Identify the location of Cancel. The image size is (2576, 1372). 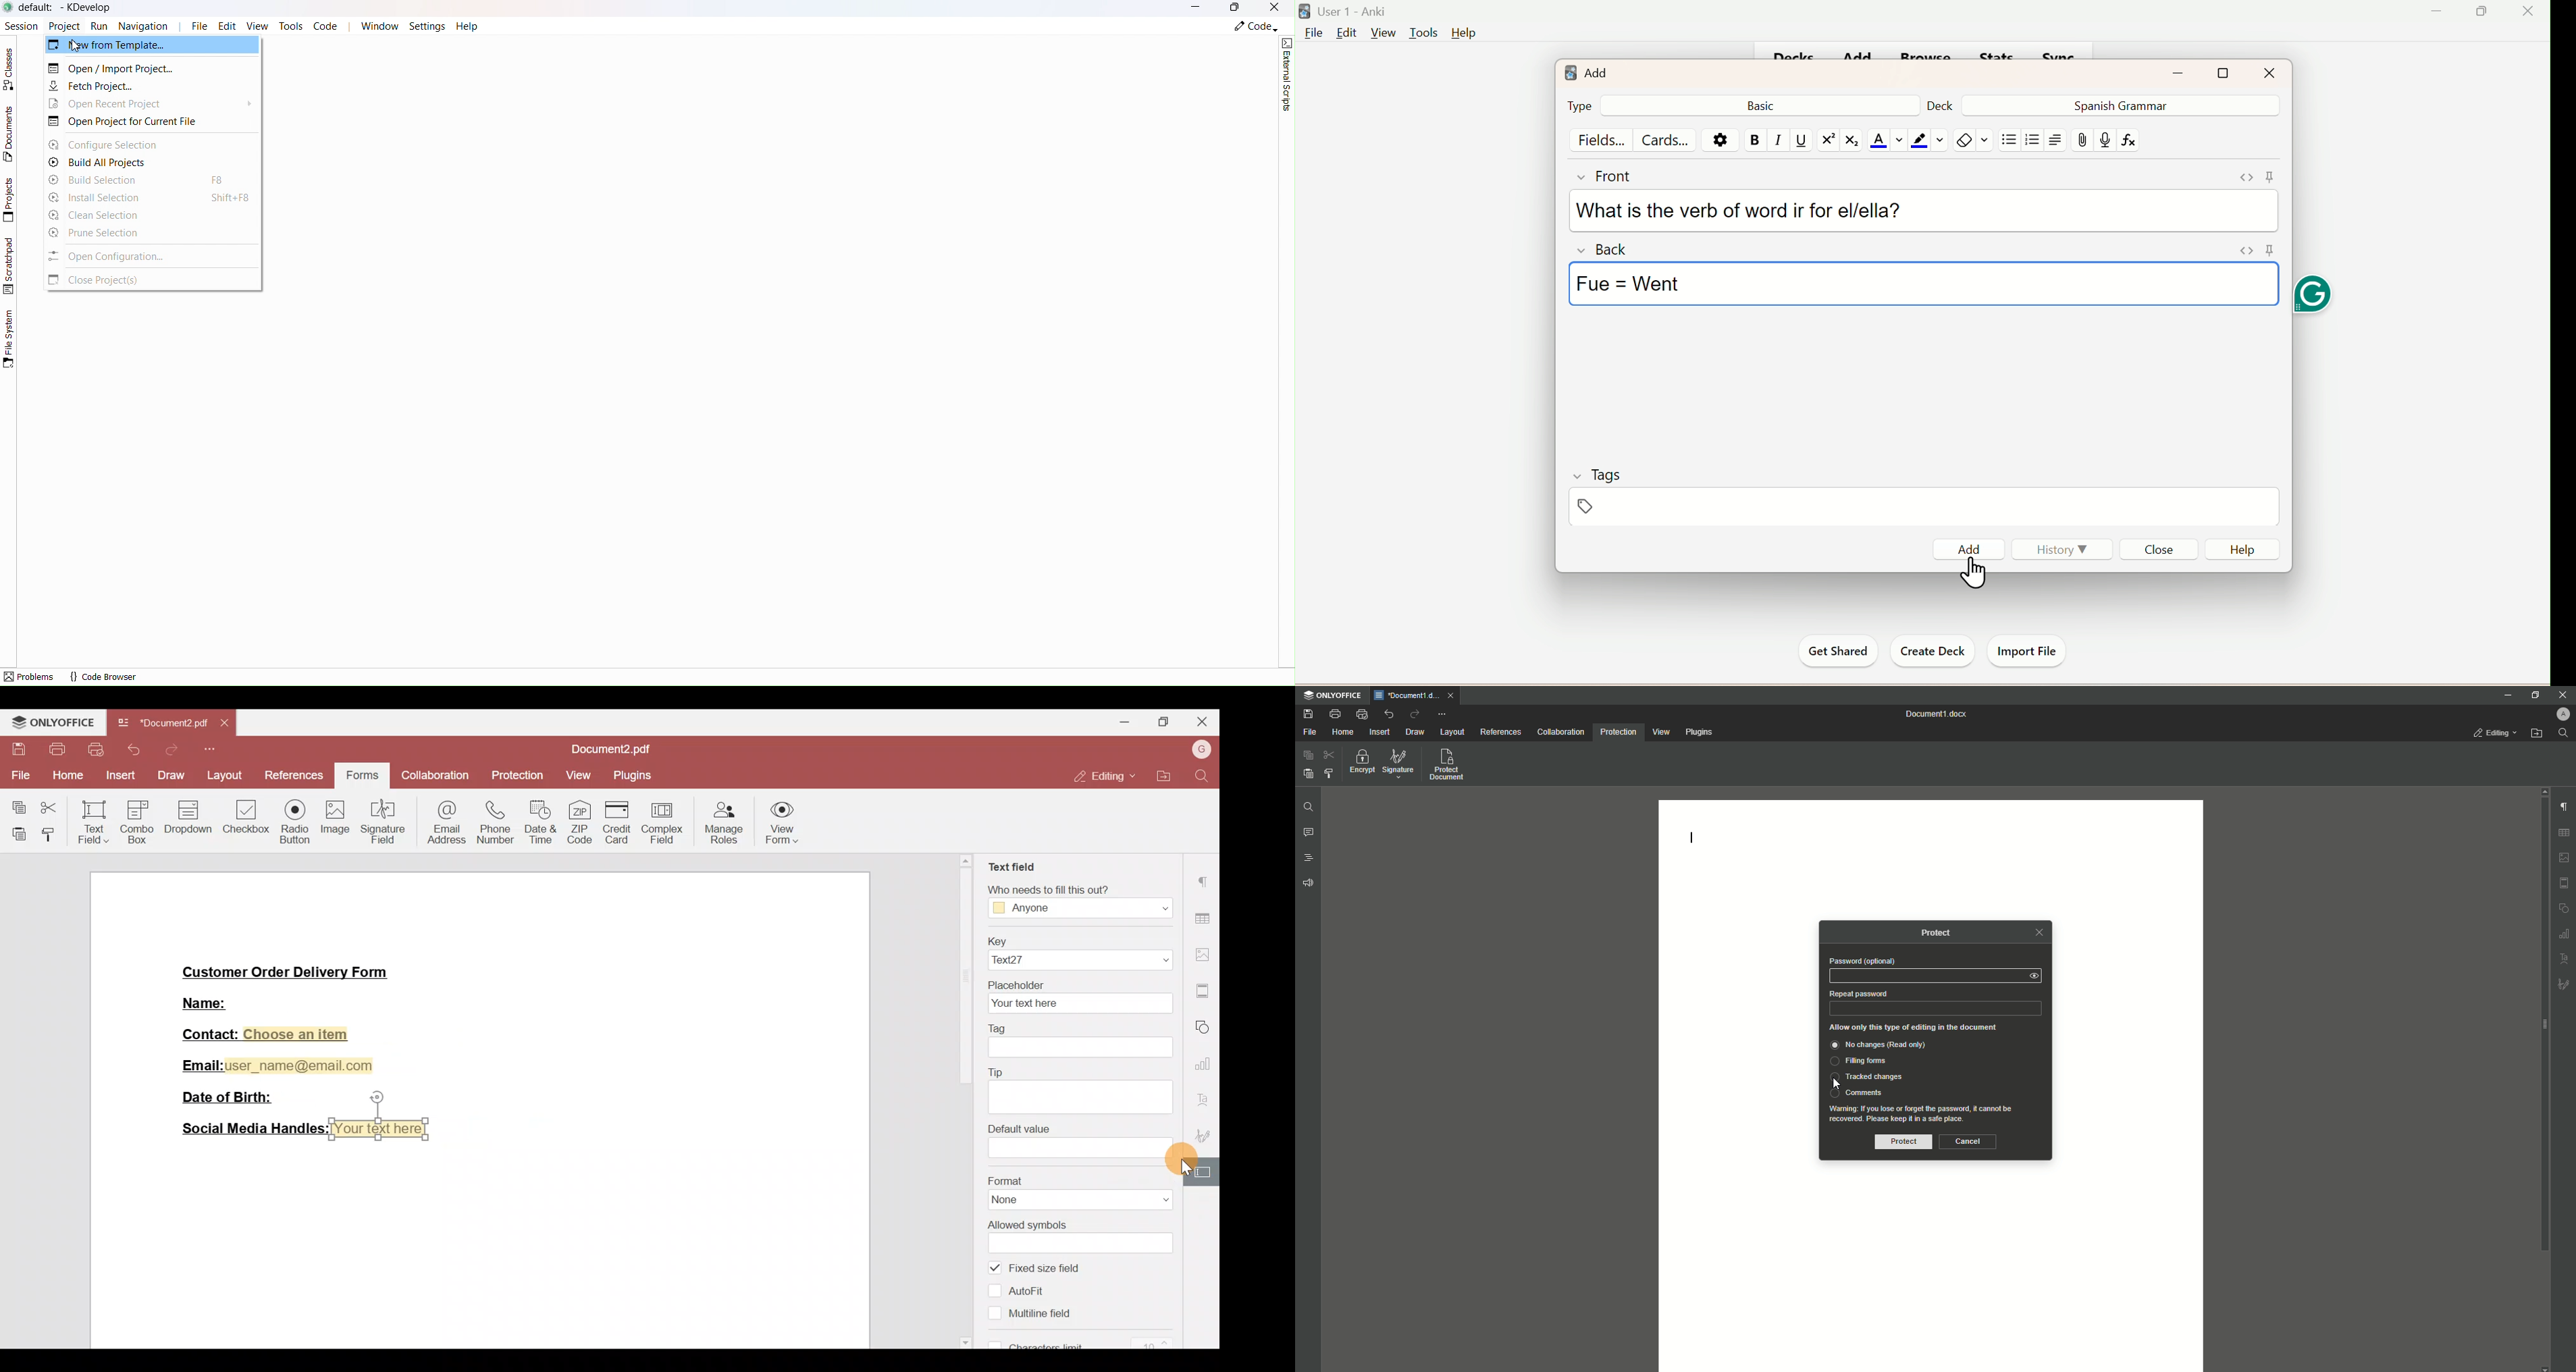
(1969, 1142).